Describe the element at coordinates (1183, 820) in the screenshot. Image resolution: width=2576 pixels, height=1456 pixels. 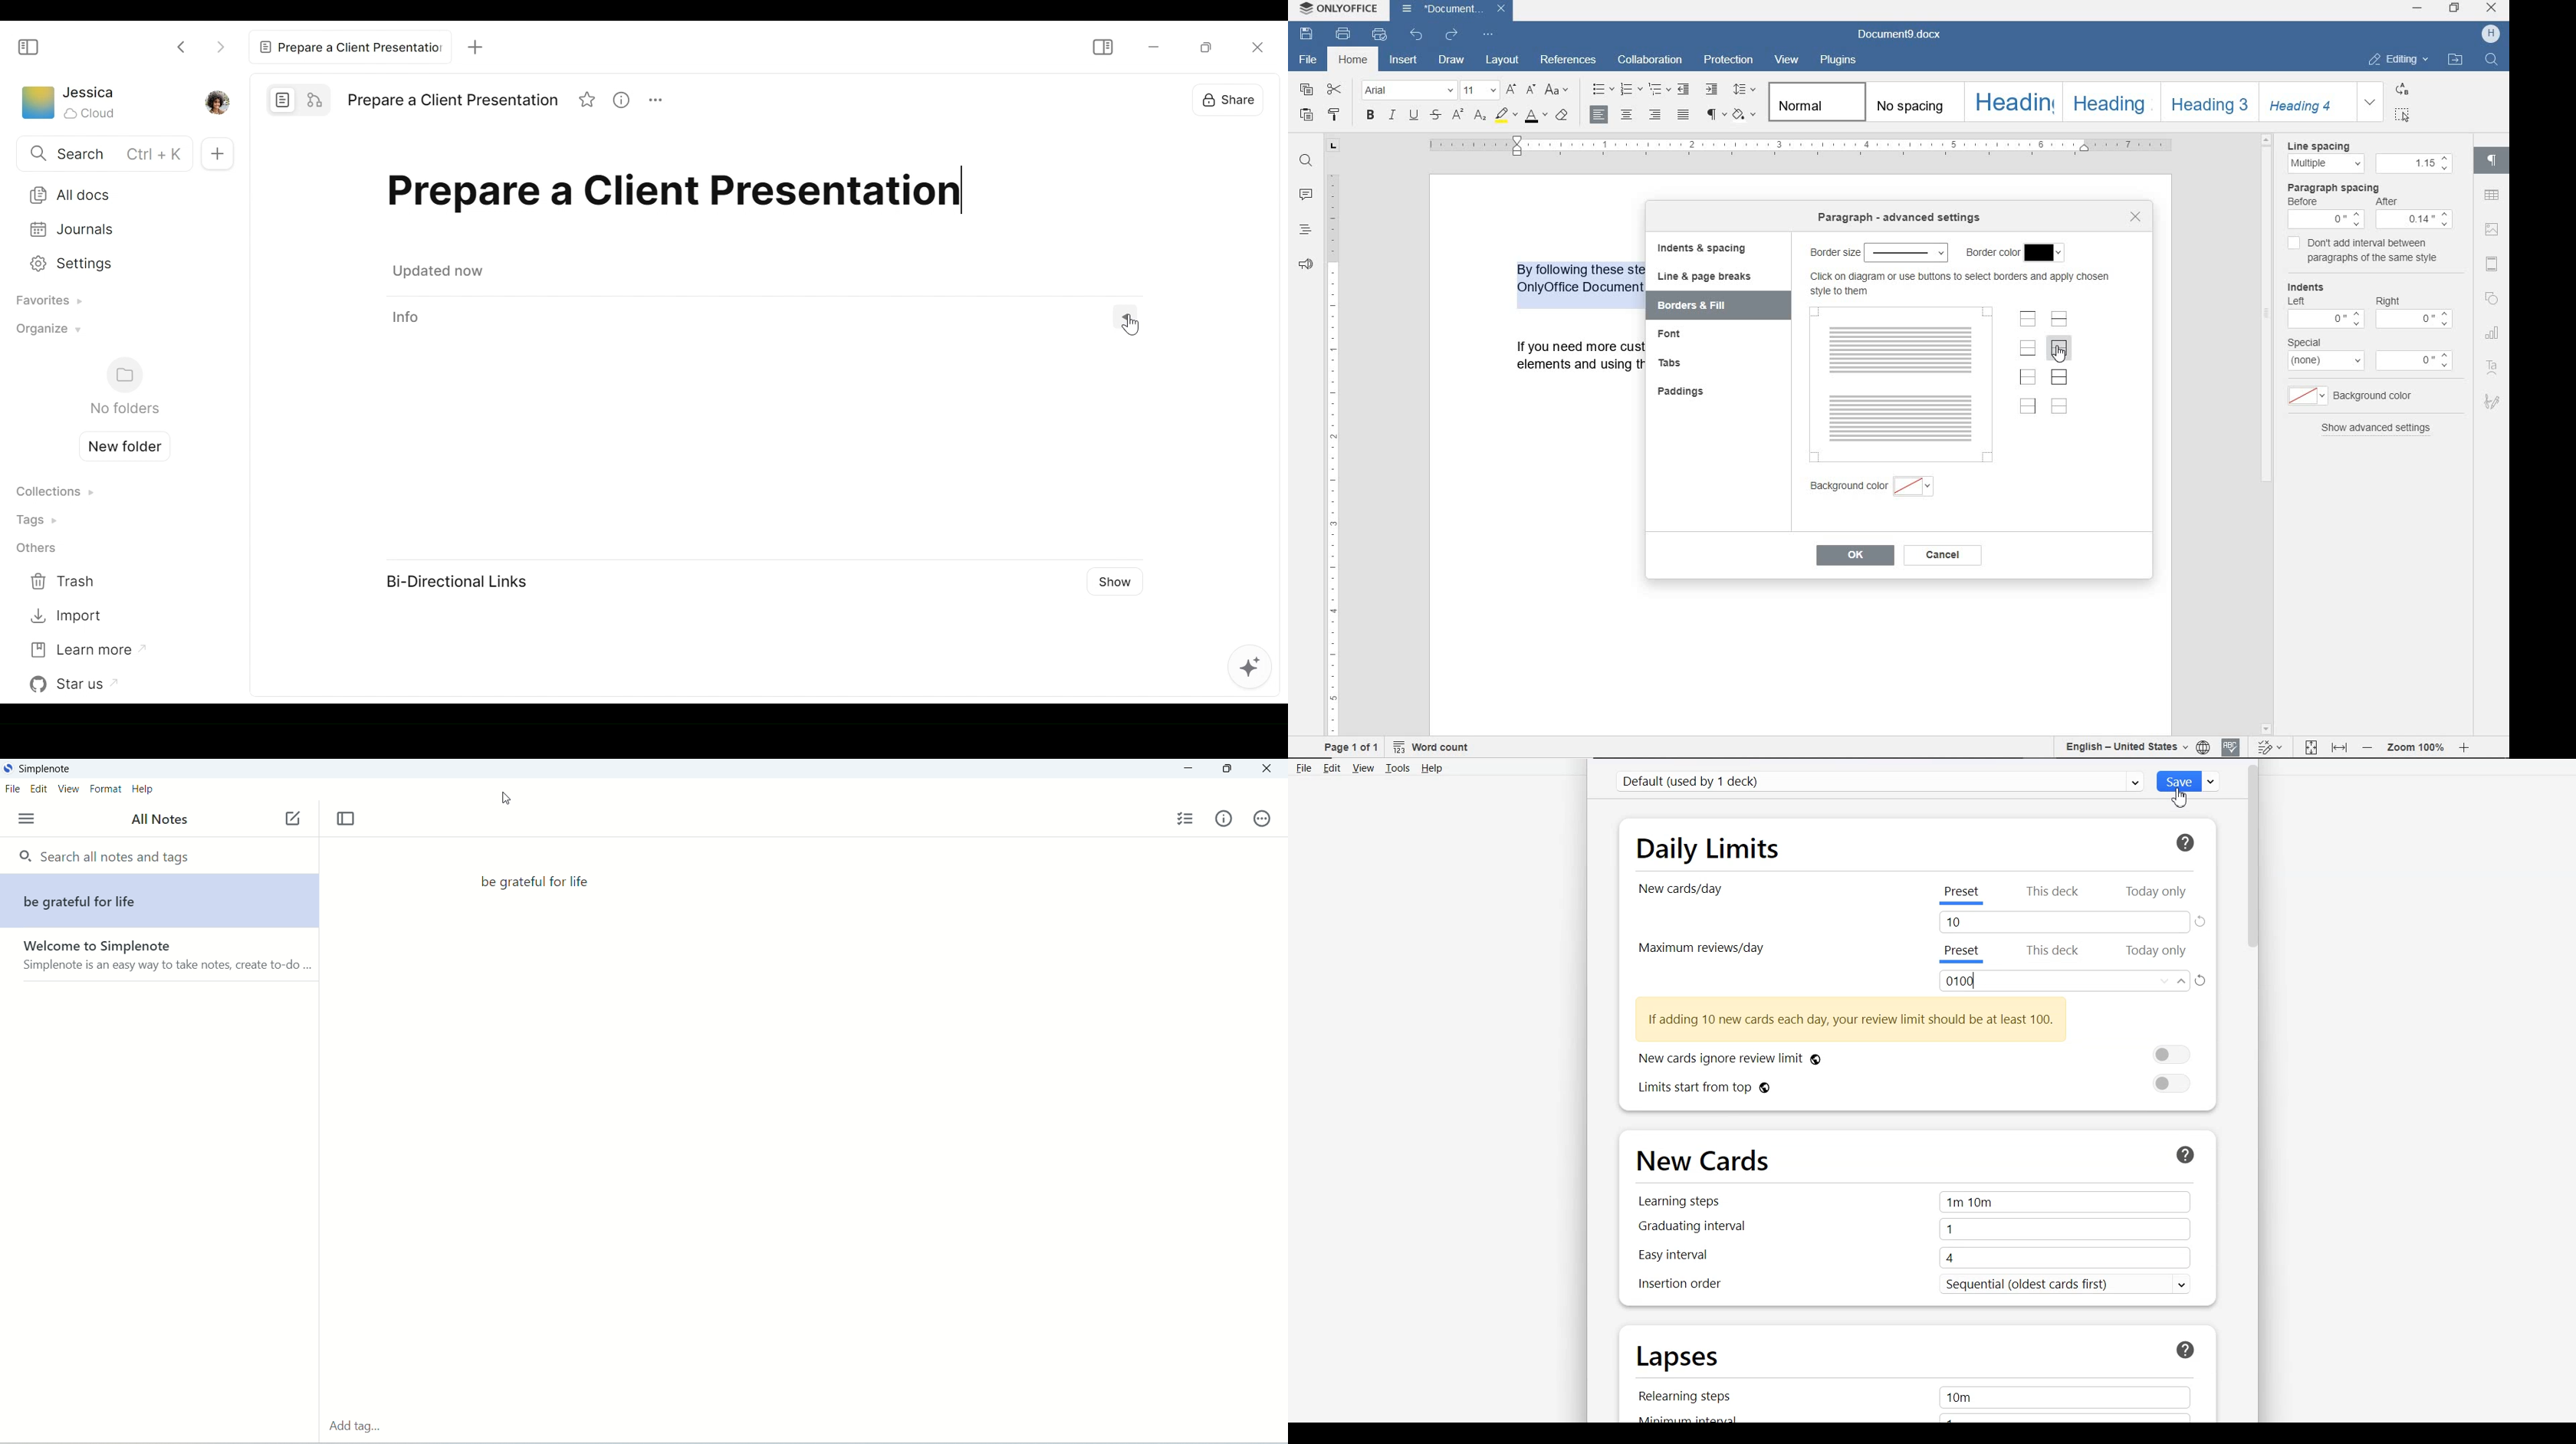
I see `insert checklist` at that location.